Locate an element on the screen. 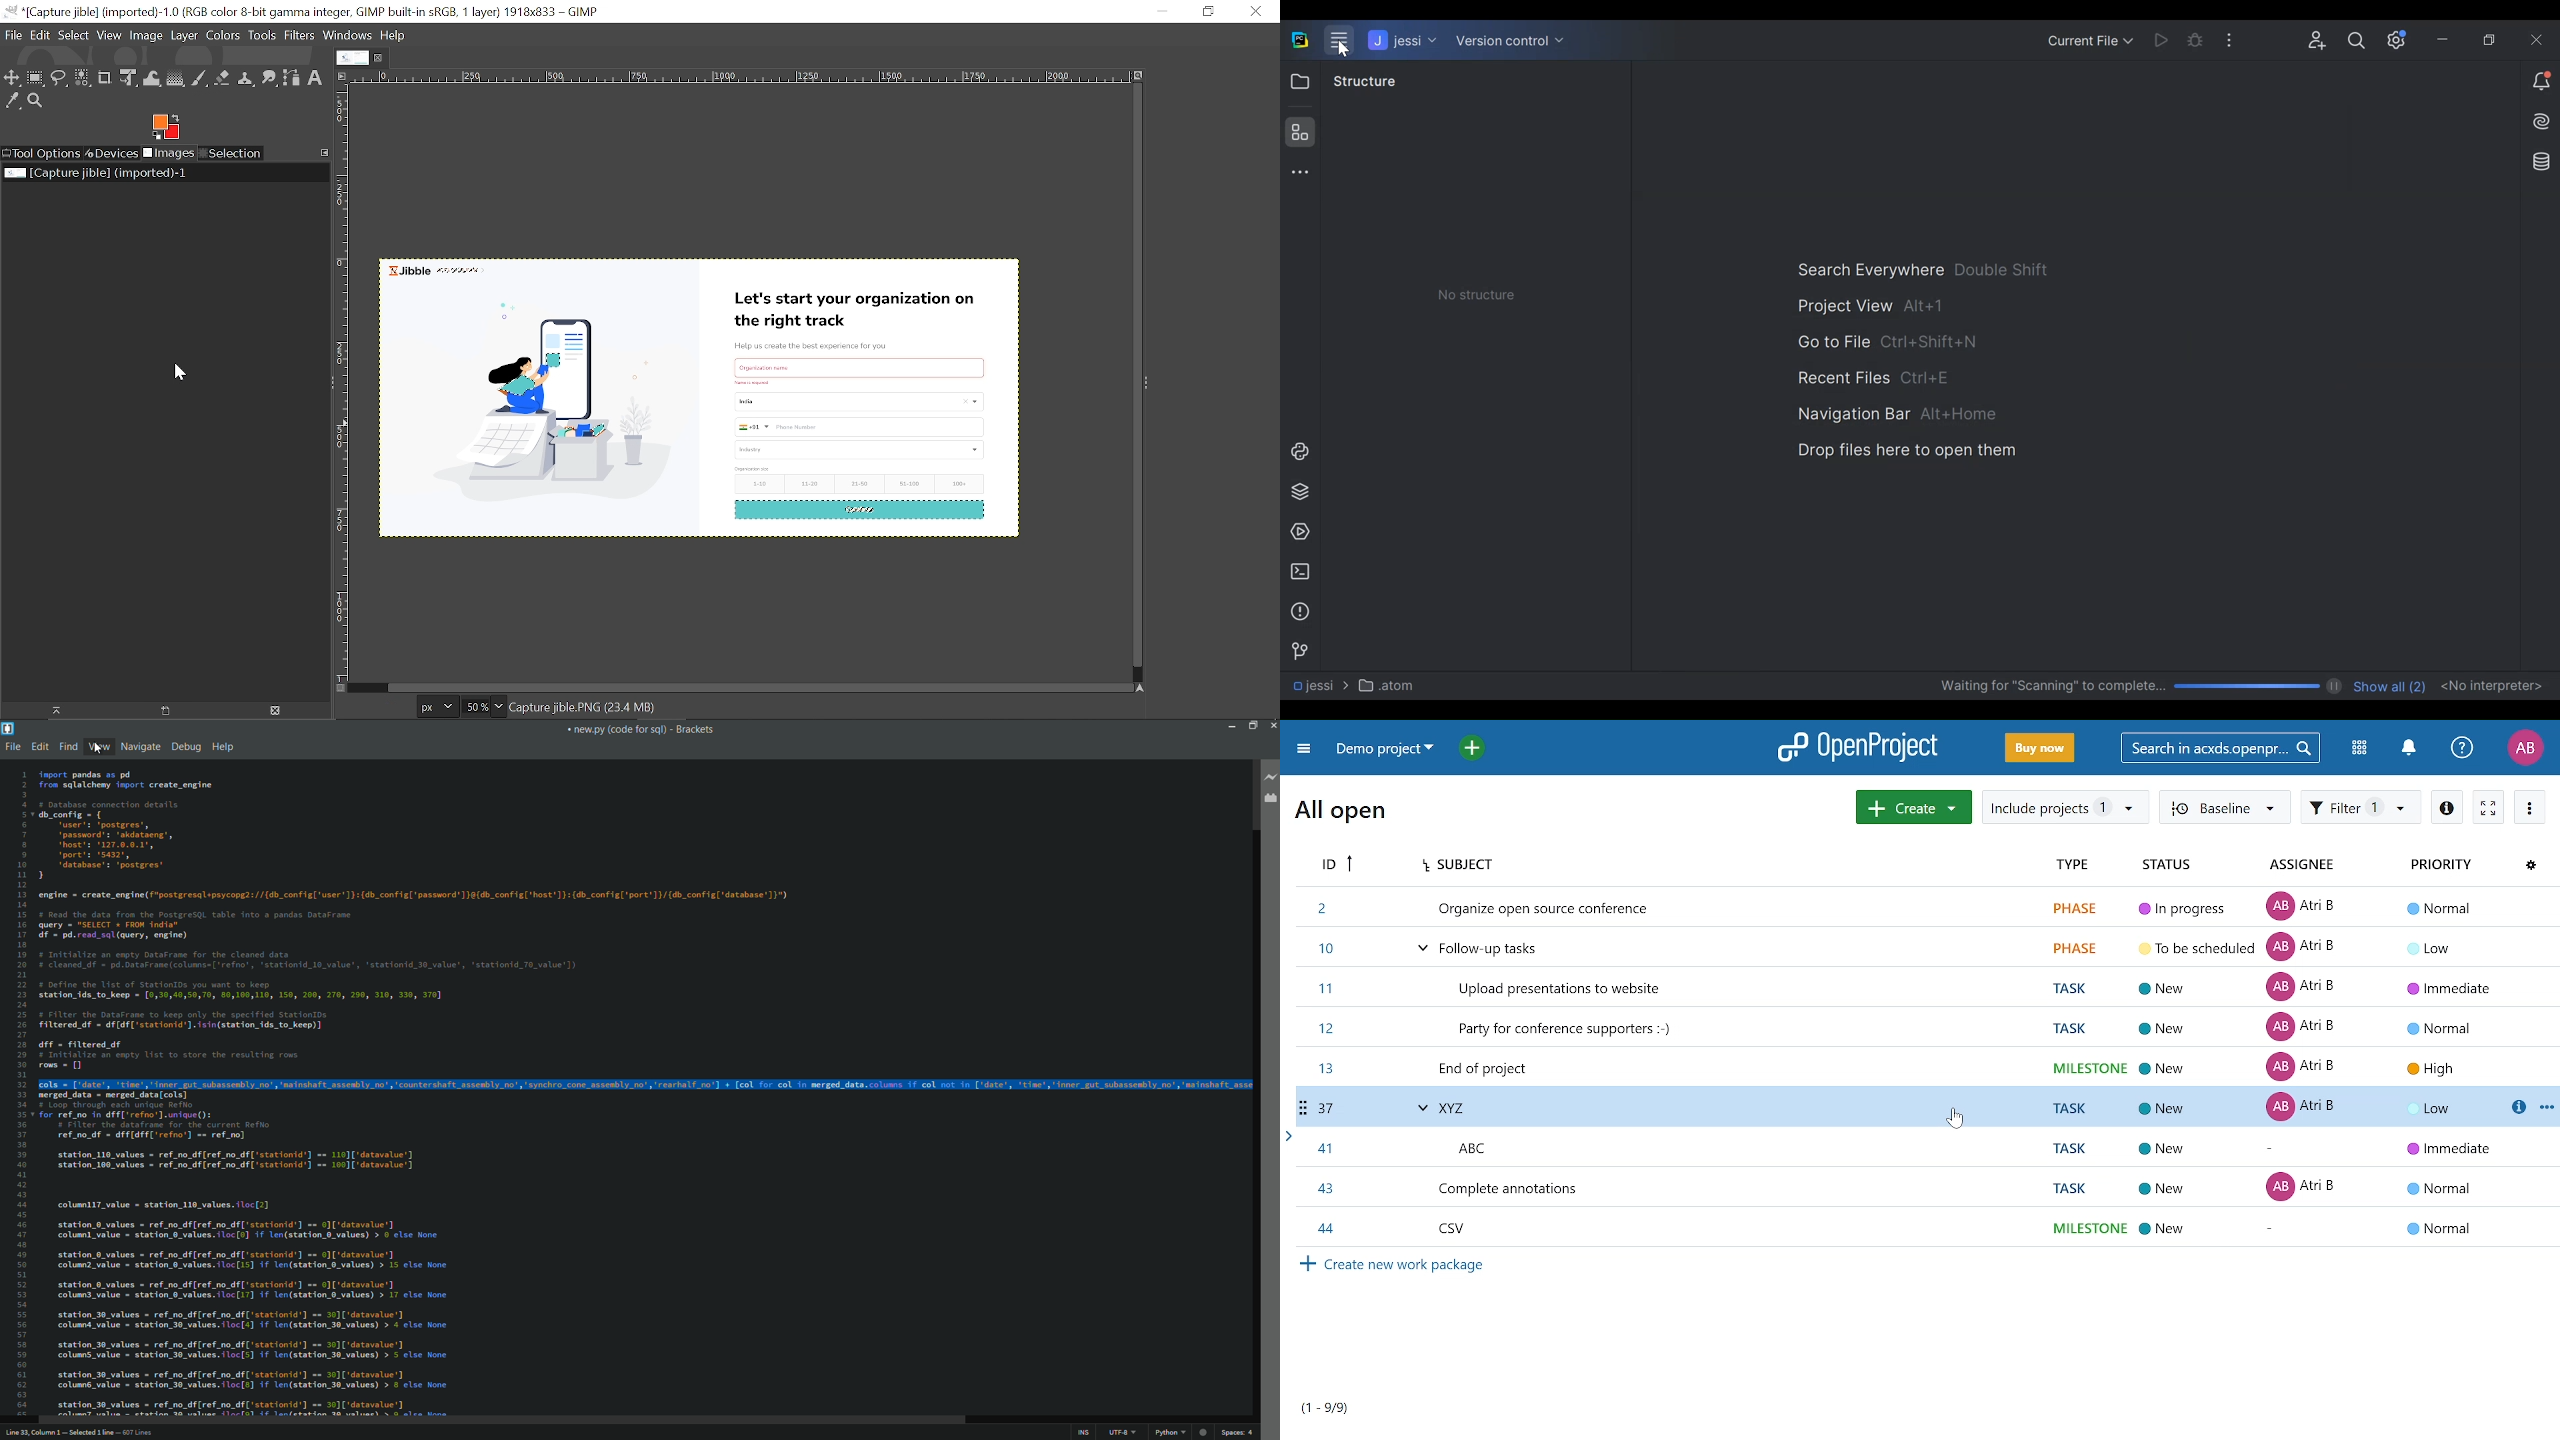 This screenshot has width=2576, height=1456. Type is located at coordinates (2086, 865).